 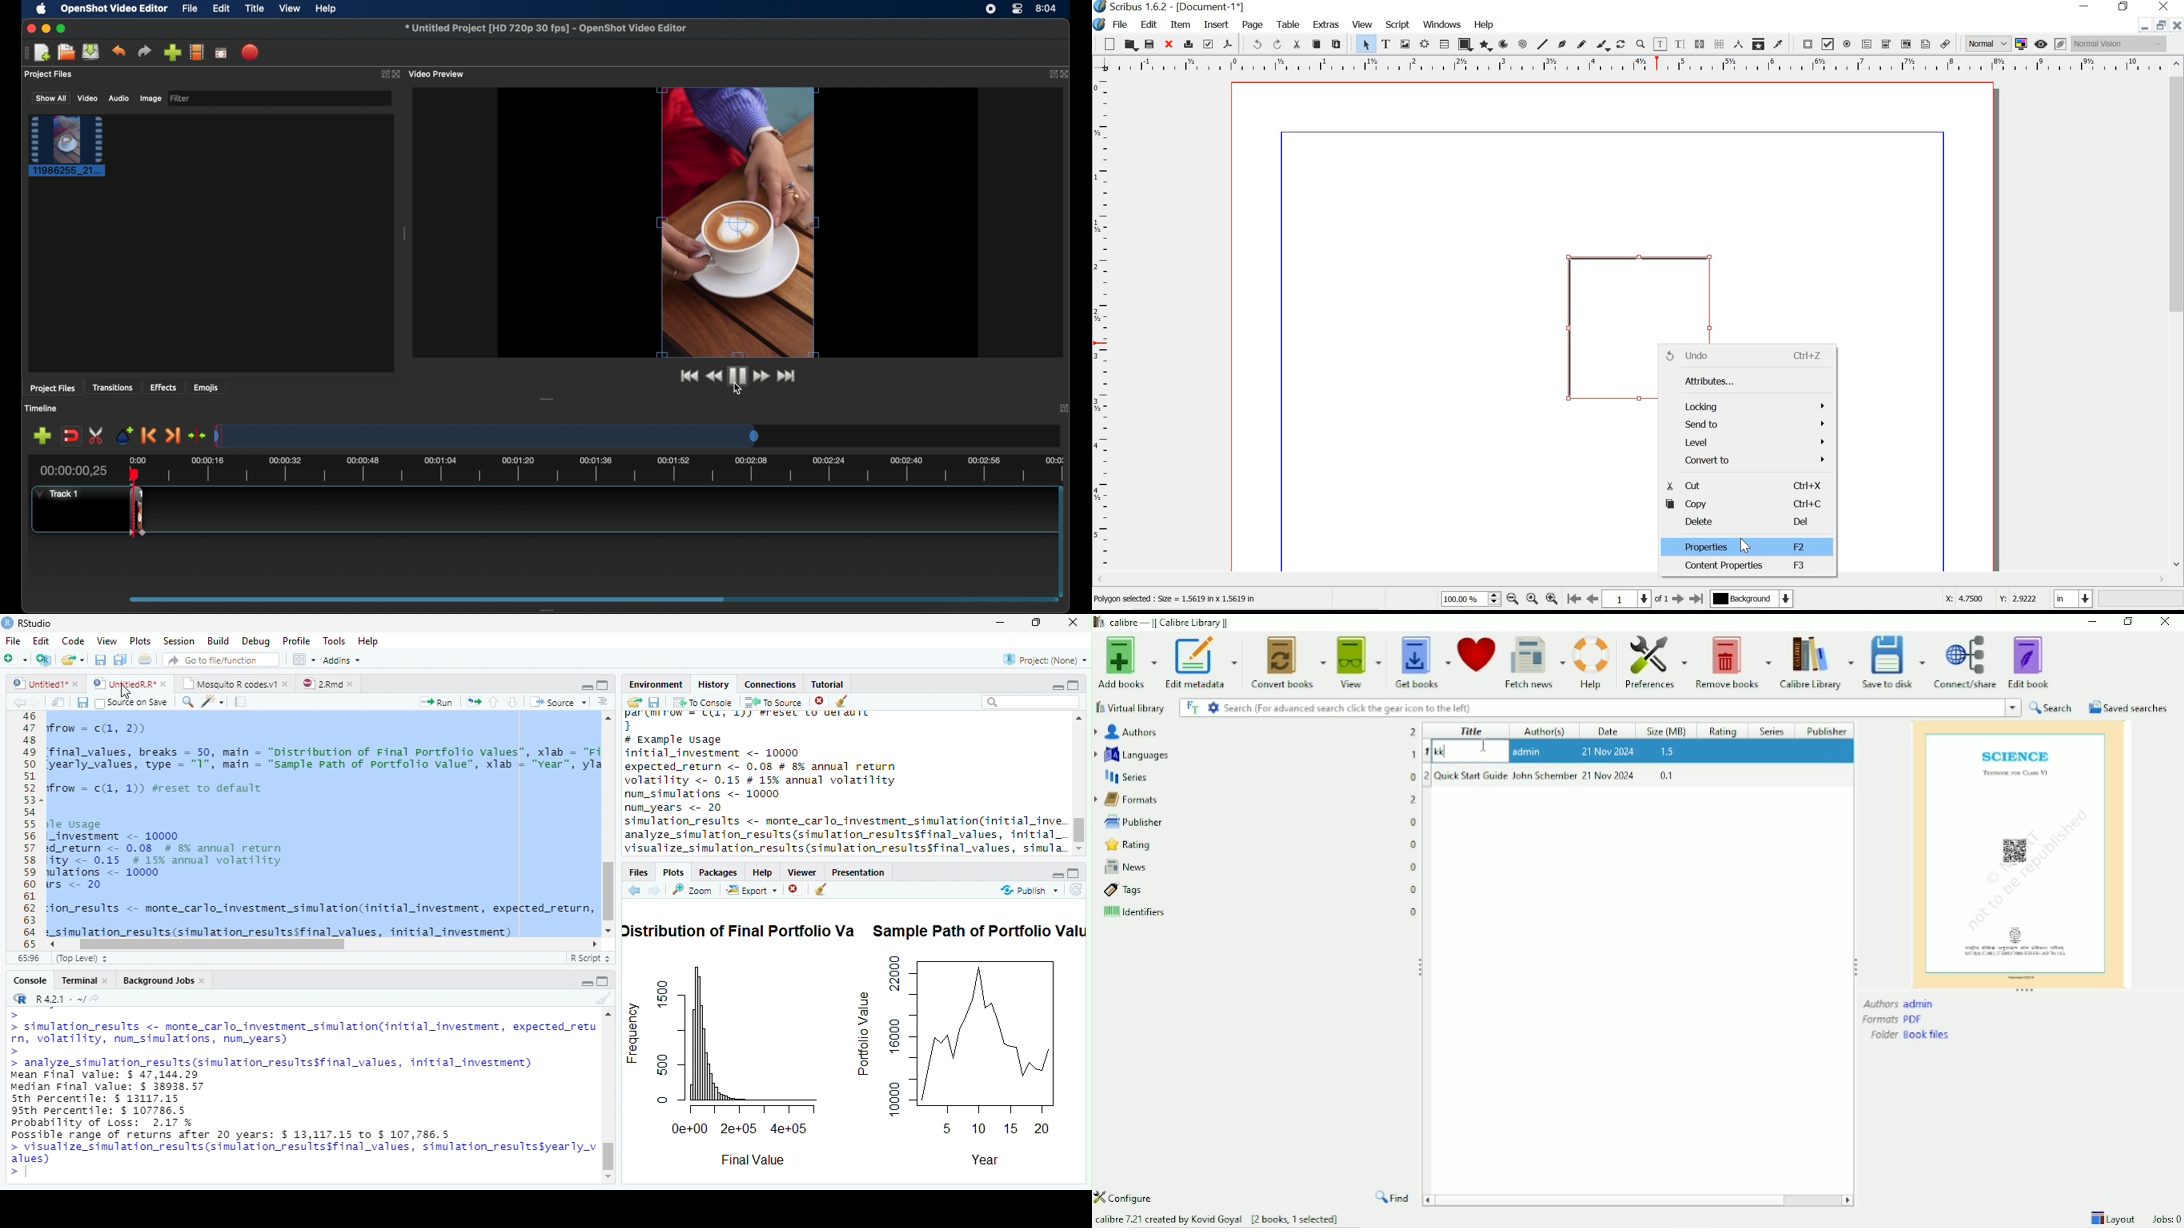 I want to click on full screen, so click(x=221, y=52).